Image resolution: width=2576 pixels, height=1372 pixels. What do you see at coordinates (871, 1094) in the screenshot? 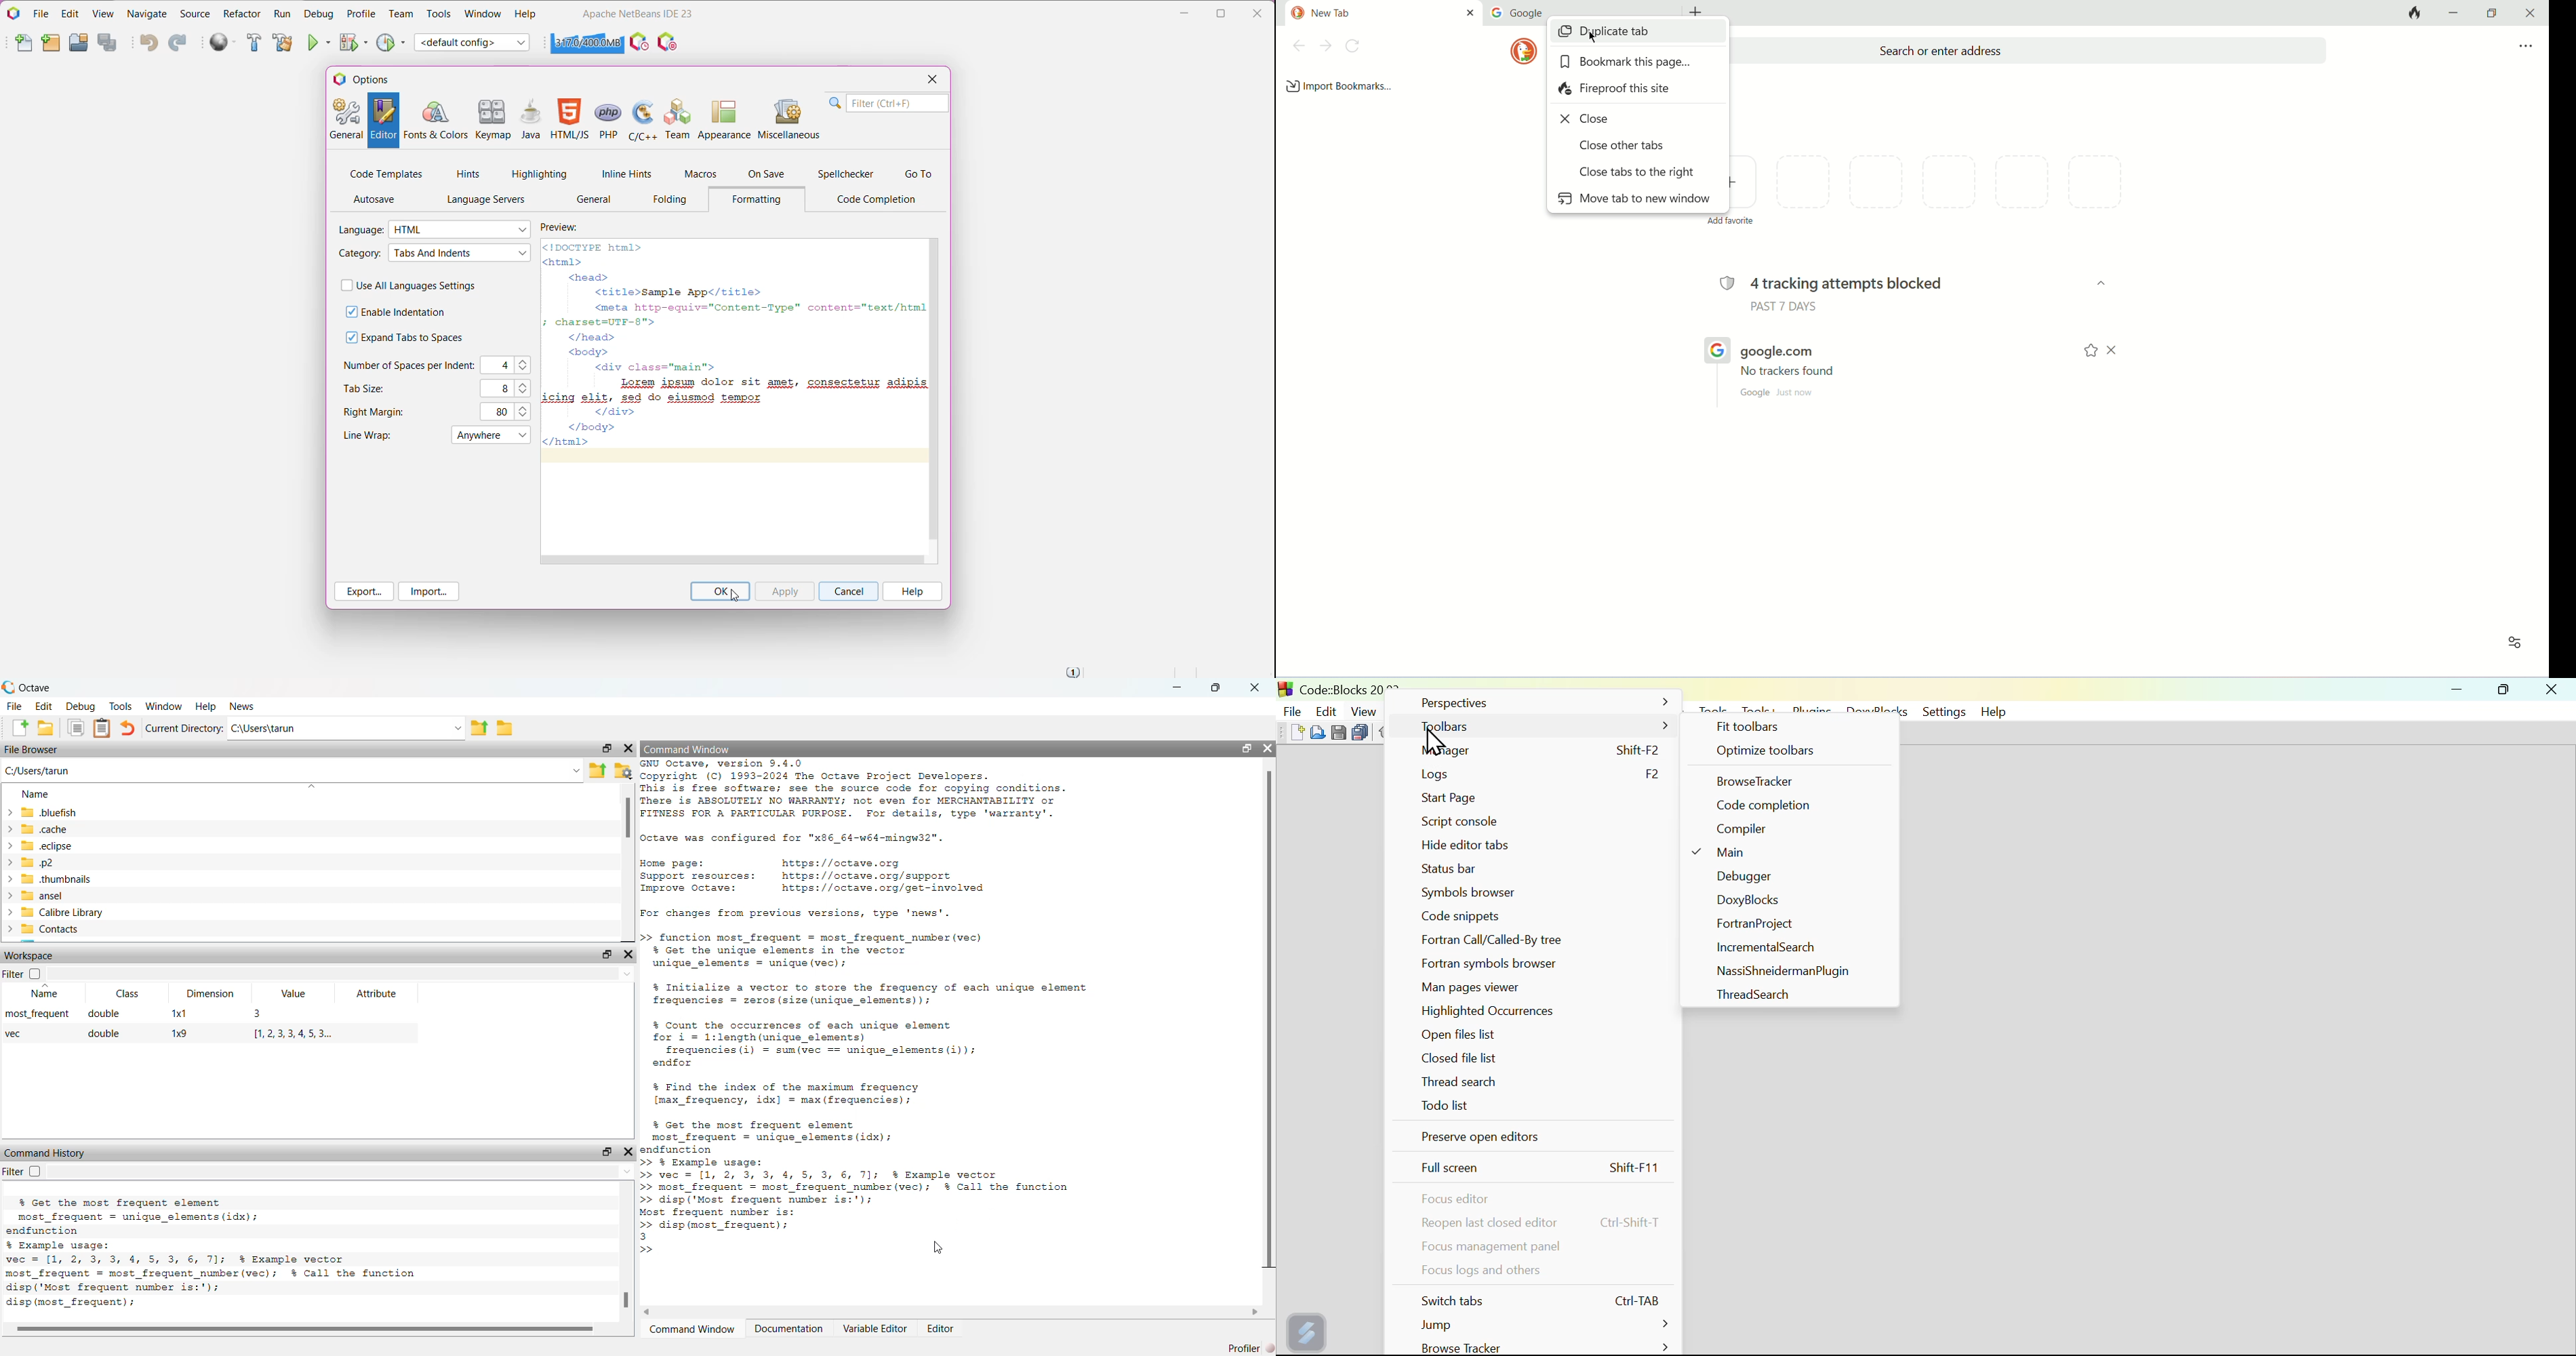
I see `>> function most_frequent = most frequent number (vec)
% Get the unique elements in the vector
unique_elements = unique (vec);
% Initialize a vector to store the frequency of each unique element
frequencies = zeros (size (unique_elements));
% Count the occurrences of each unique element
for i = 1:length(unique_elements)
frequencies (i) = sum(vec == unique_elements(i));
endfor
% Find the index of the maximum frequency
[max_frequency, idx] = max (frequencies);
% Get the most frequent element
most_frequent = unique_elements (idx);
endfunction
>> § Example usage:
>> vec = [1, 2, 3, 3, 4, 5, 3, 6, 7]; % Example vector
>> most_frequent = most_frequent_number (vec); % Call the function
>> disp('Most frequent number is:');
Most frequent number is:
>> disp (most_frequent);
3
>> [Ny` at bounding box center [871, 1094].